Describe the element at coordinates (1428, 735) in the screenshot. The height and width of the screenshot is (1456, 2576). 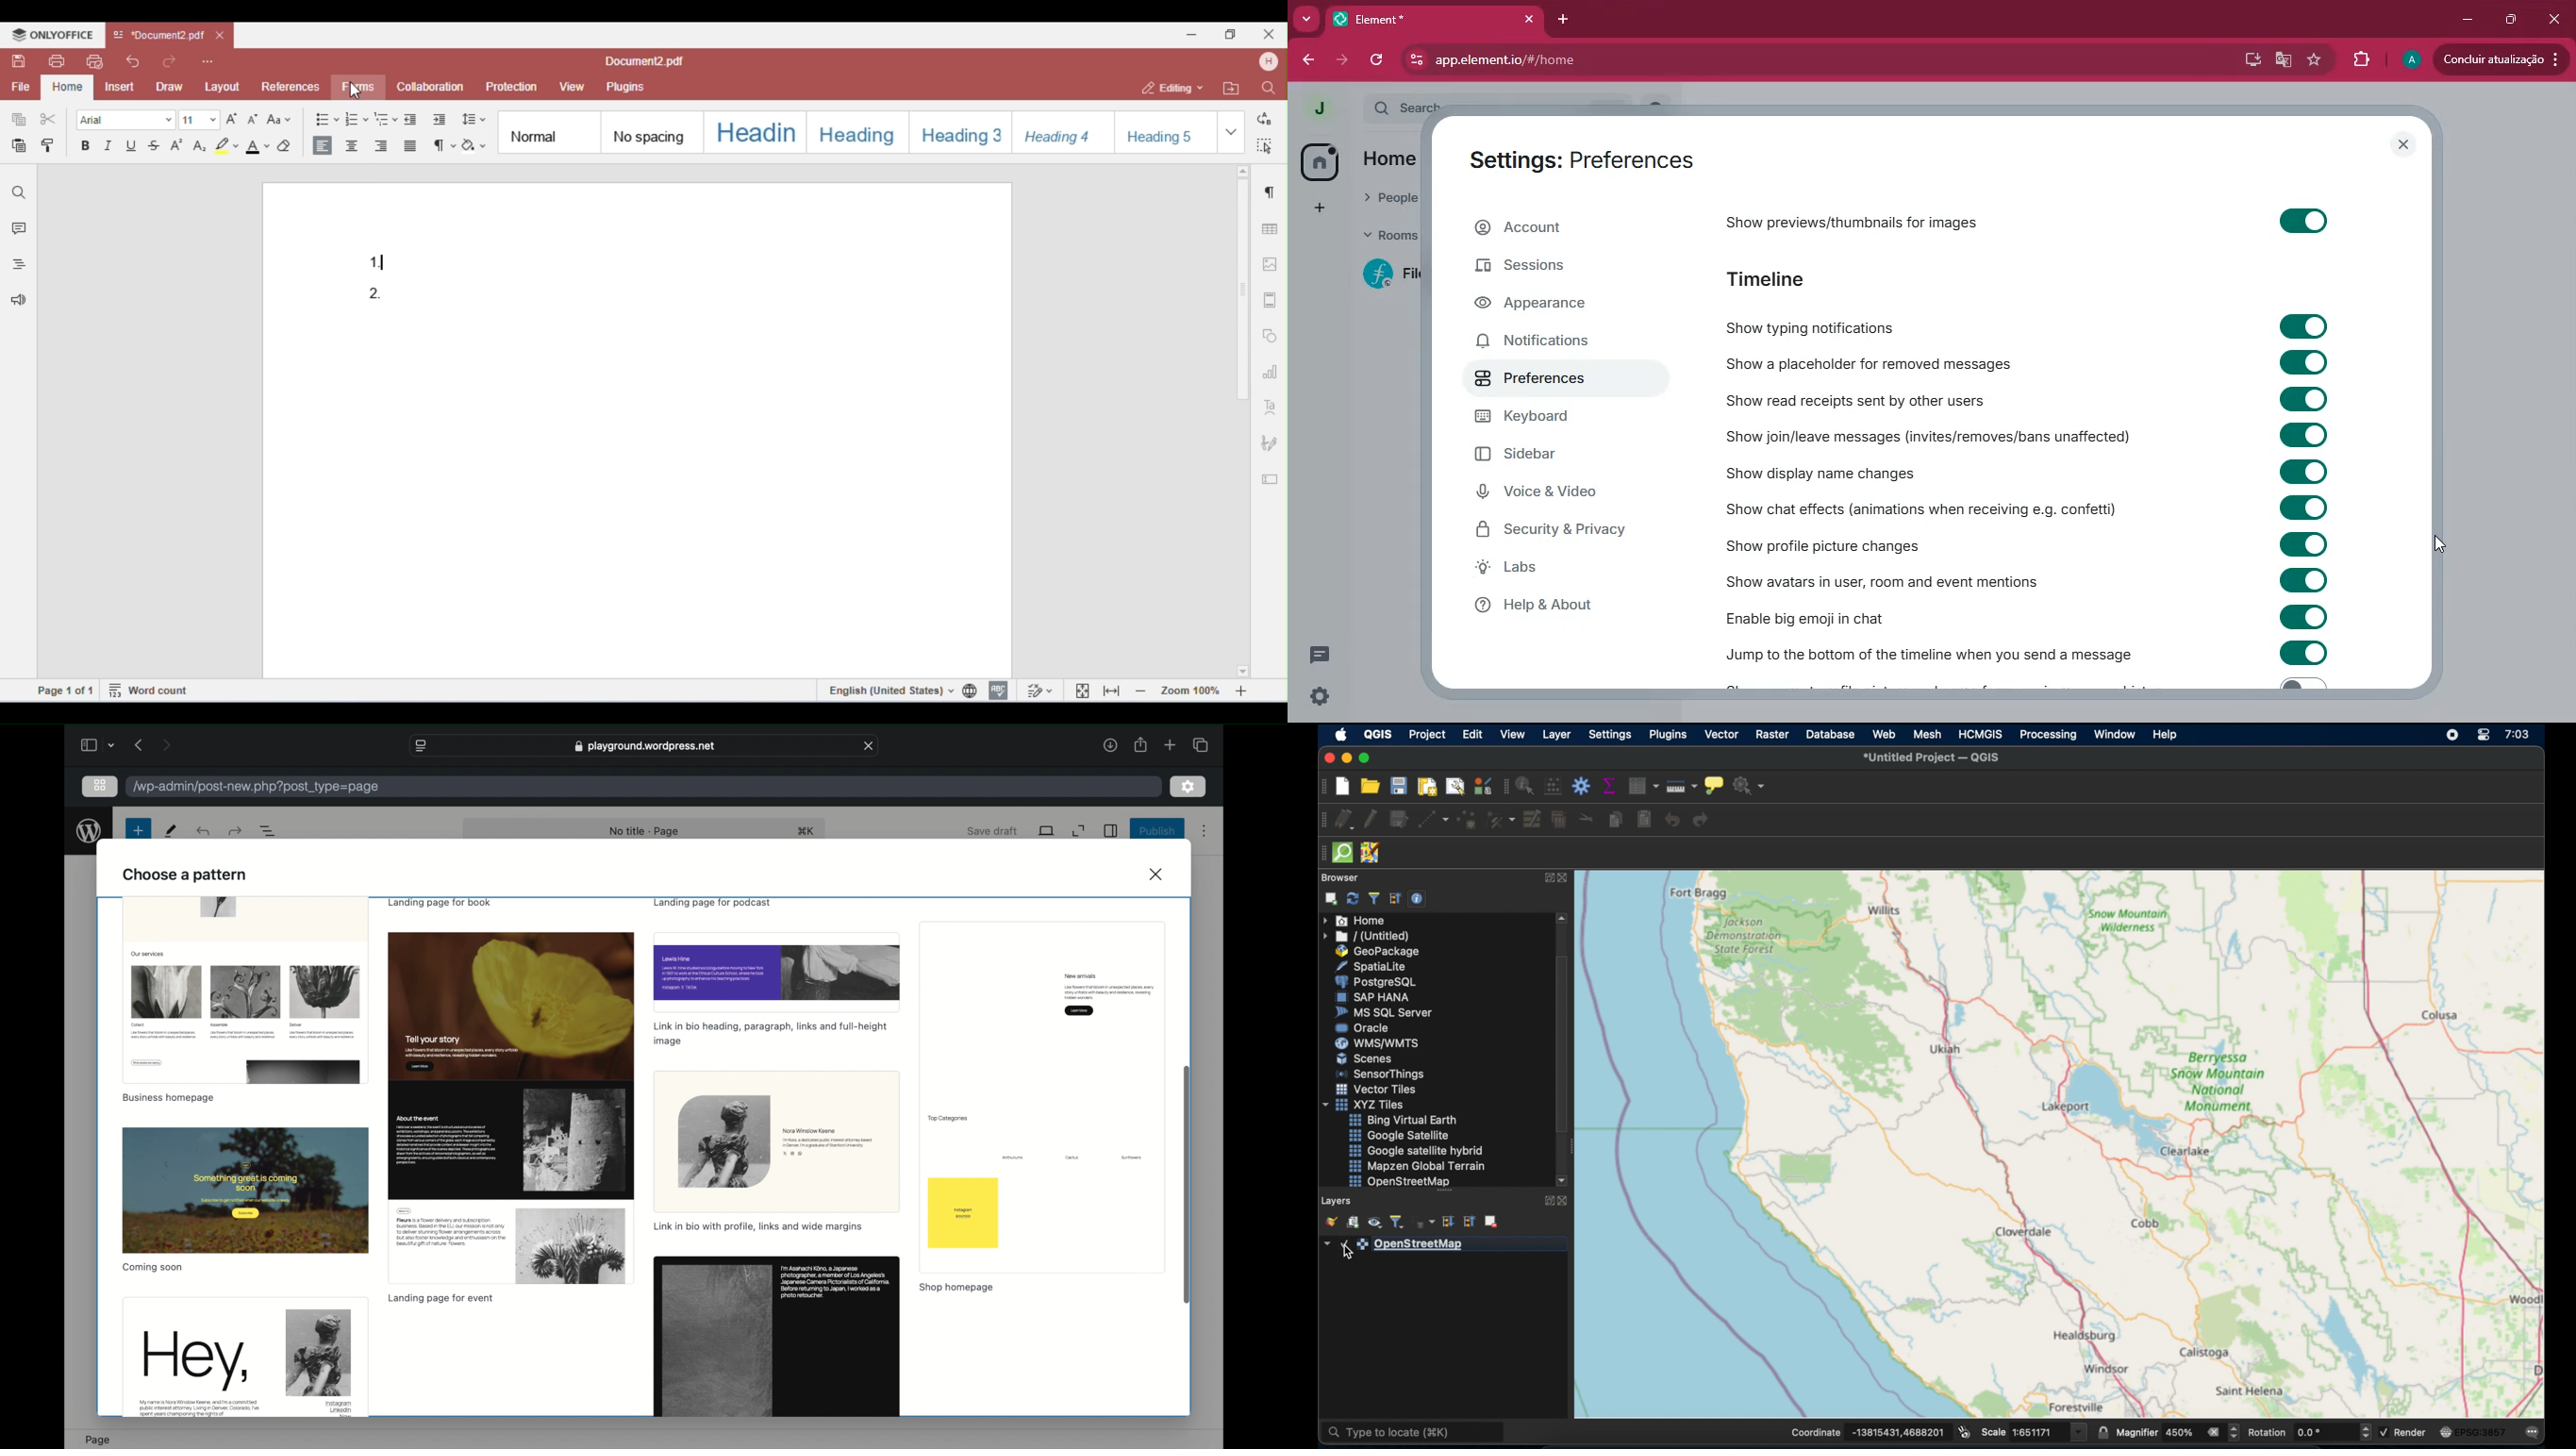
I see `project` at that location.